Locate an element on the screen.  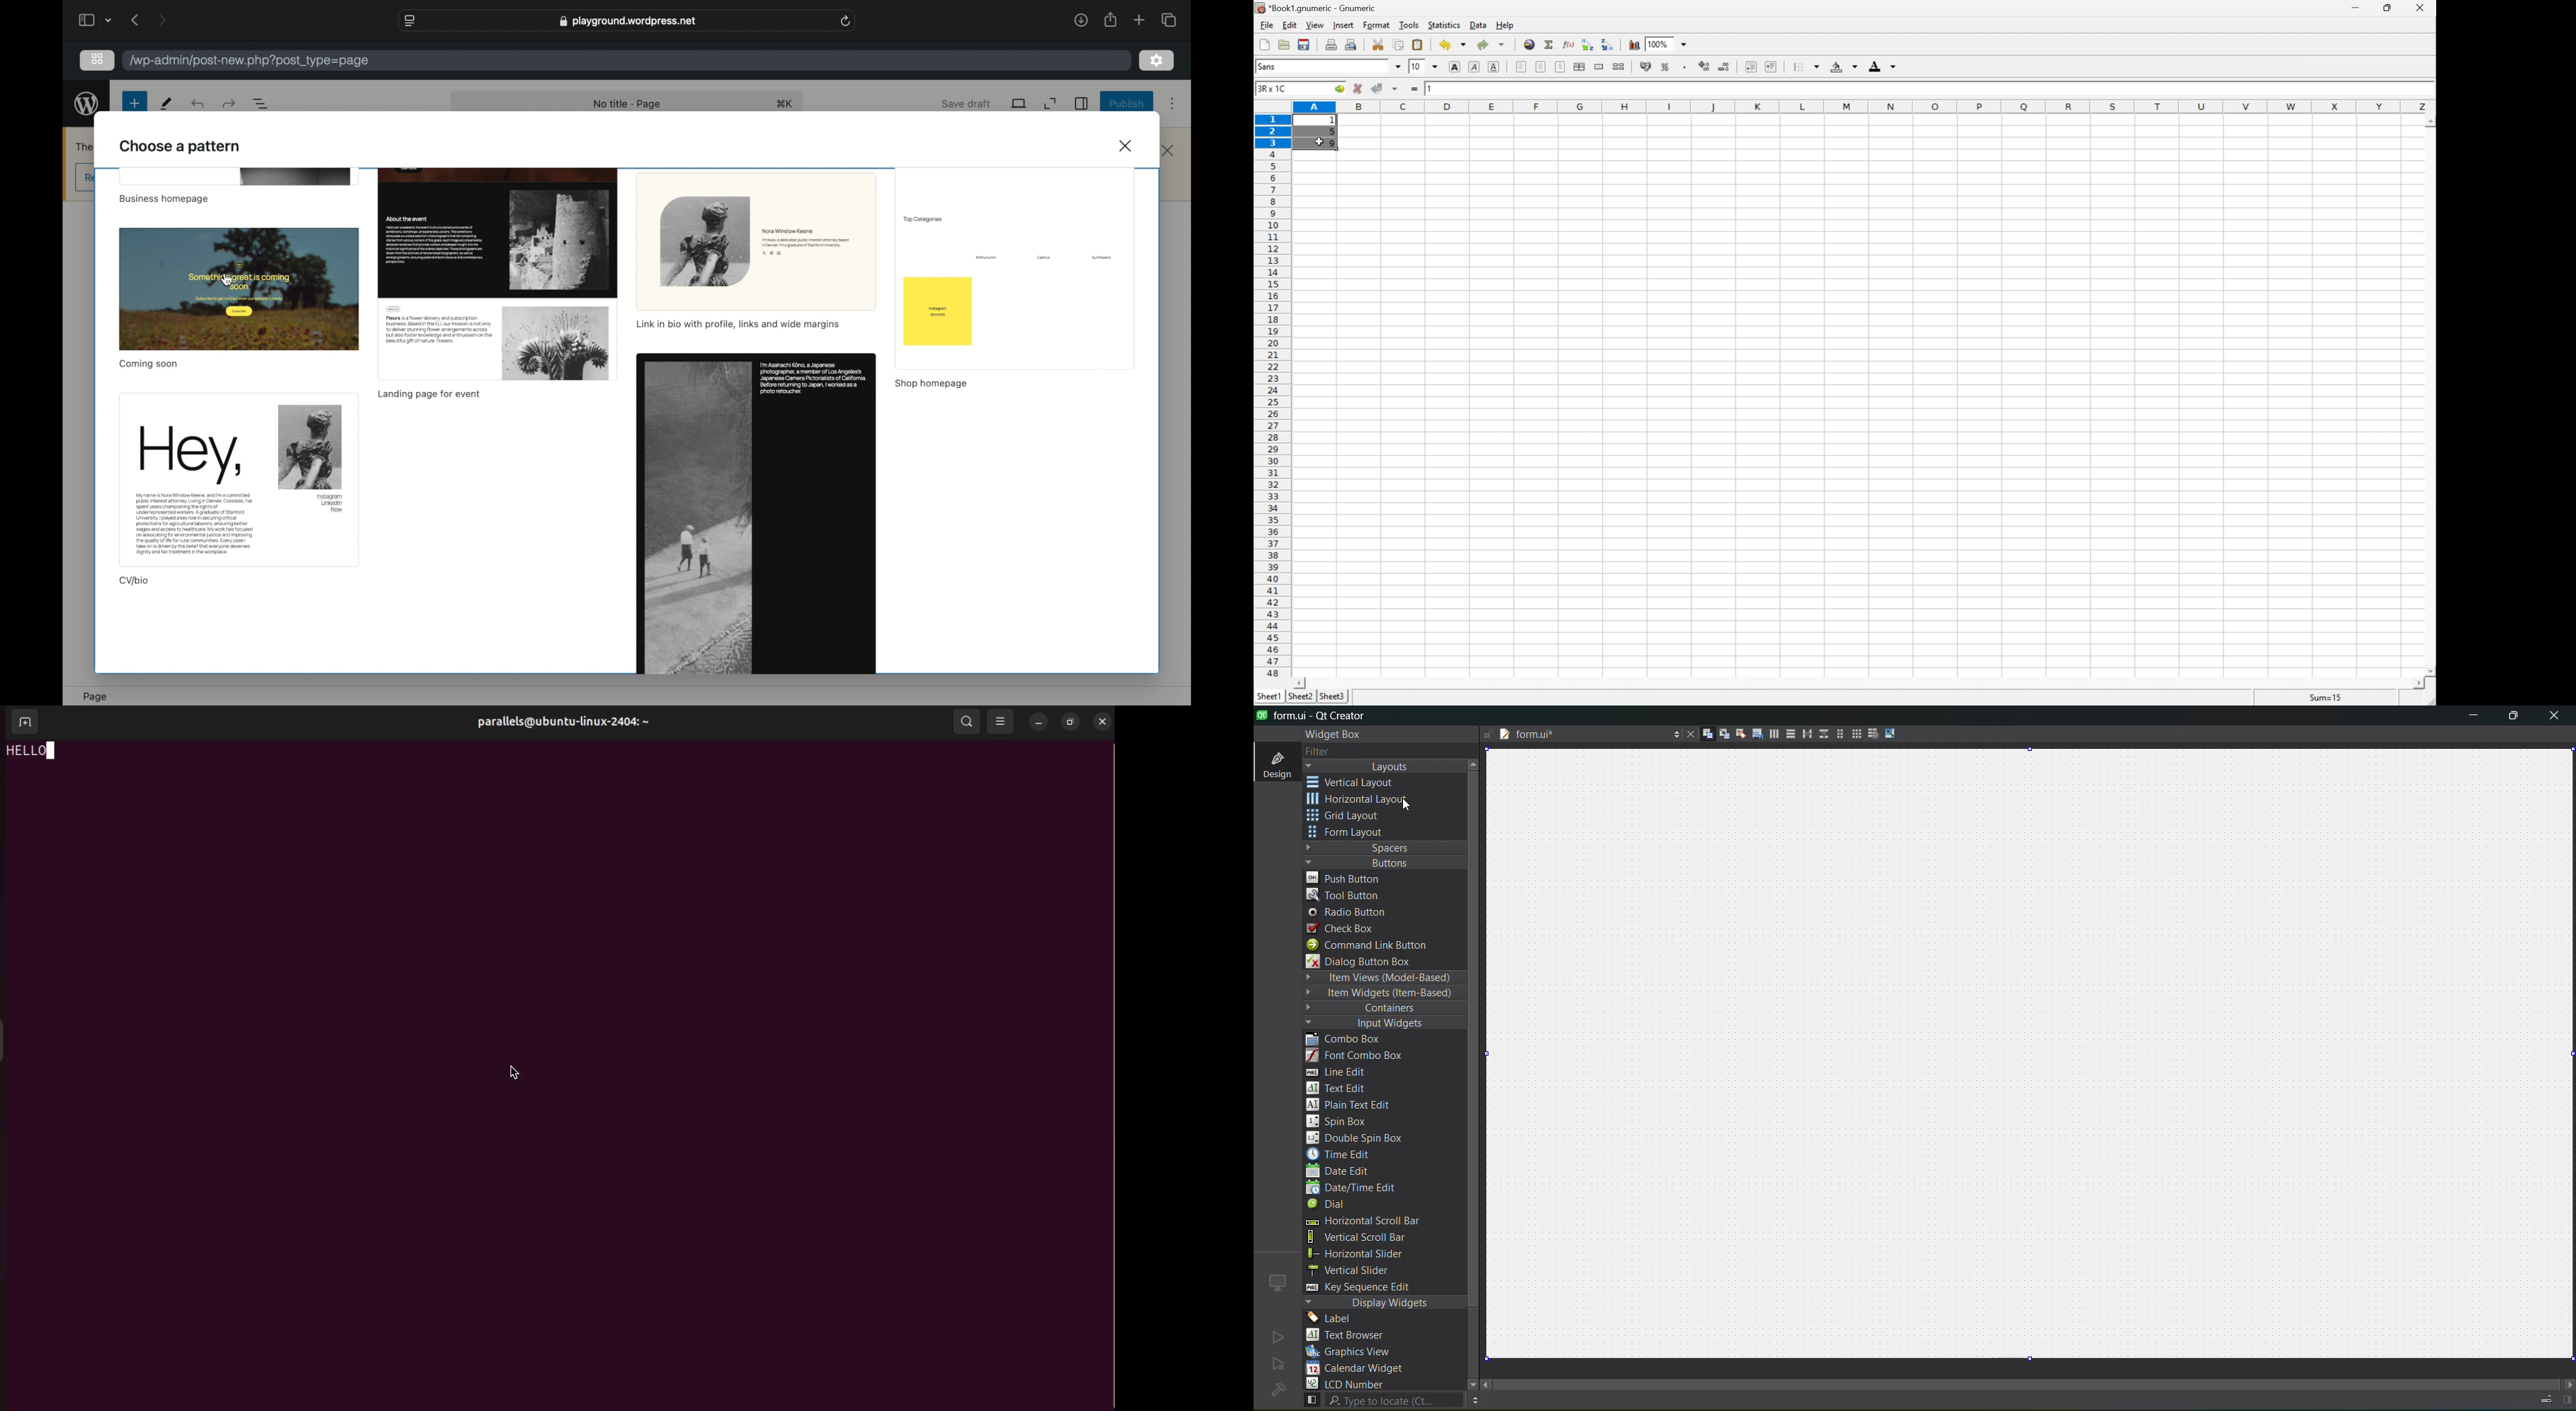
combo box is located at coordinates (1353, 1040).